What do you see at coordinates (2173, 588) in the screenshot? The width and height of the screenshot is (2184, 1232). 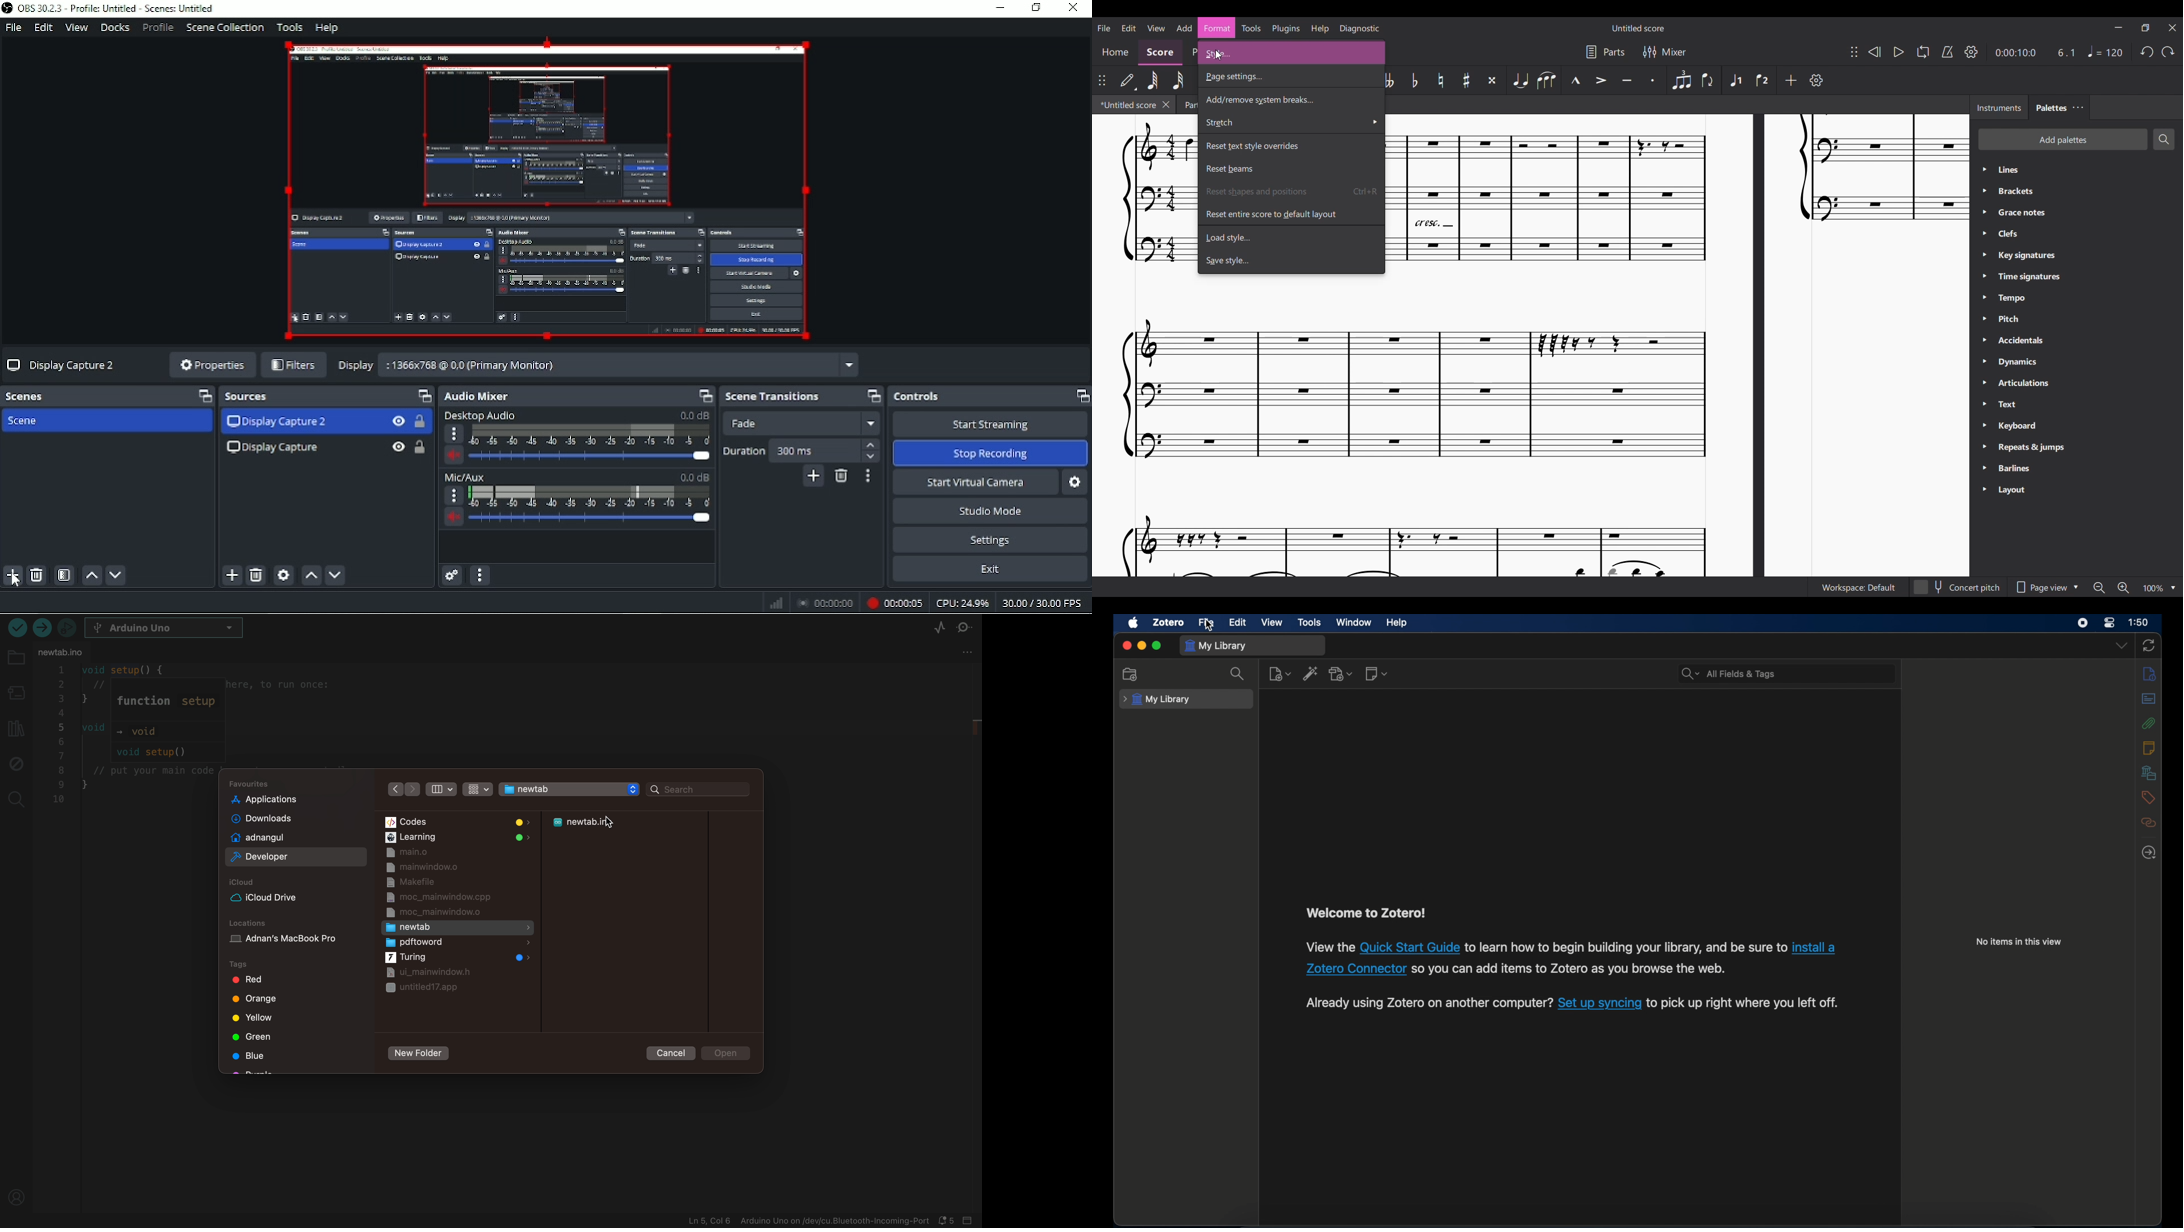 I see `Zoom options` at bounding box center [2173, 588].